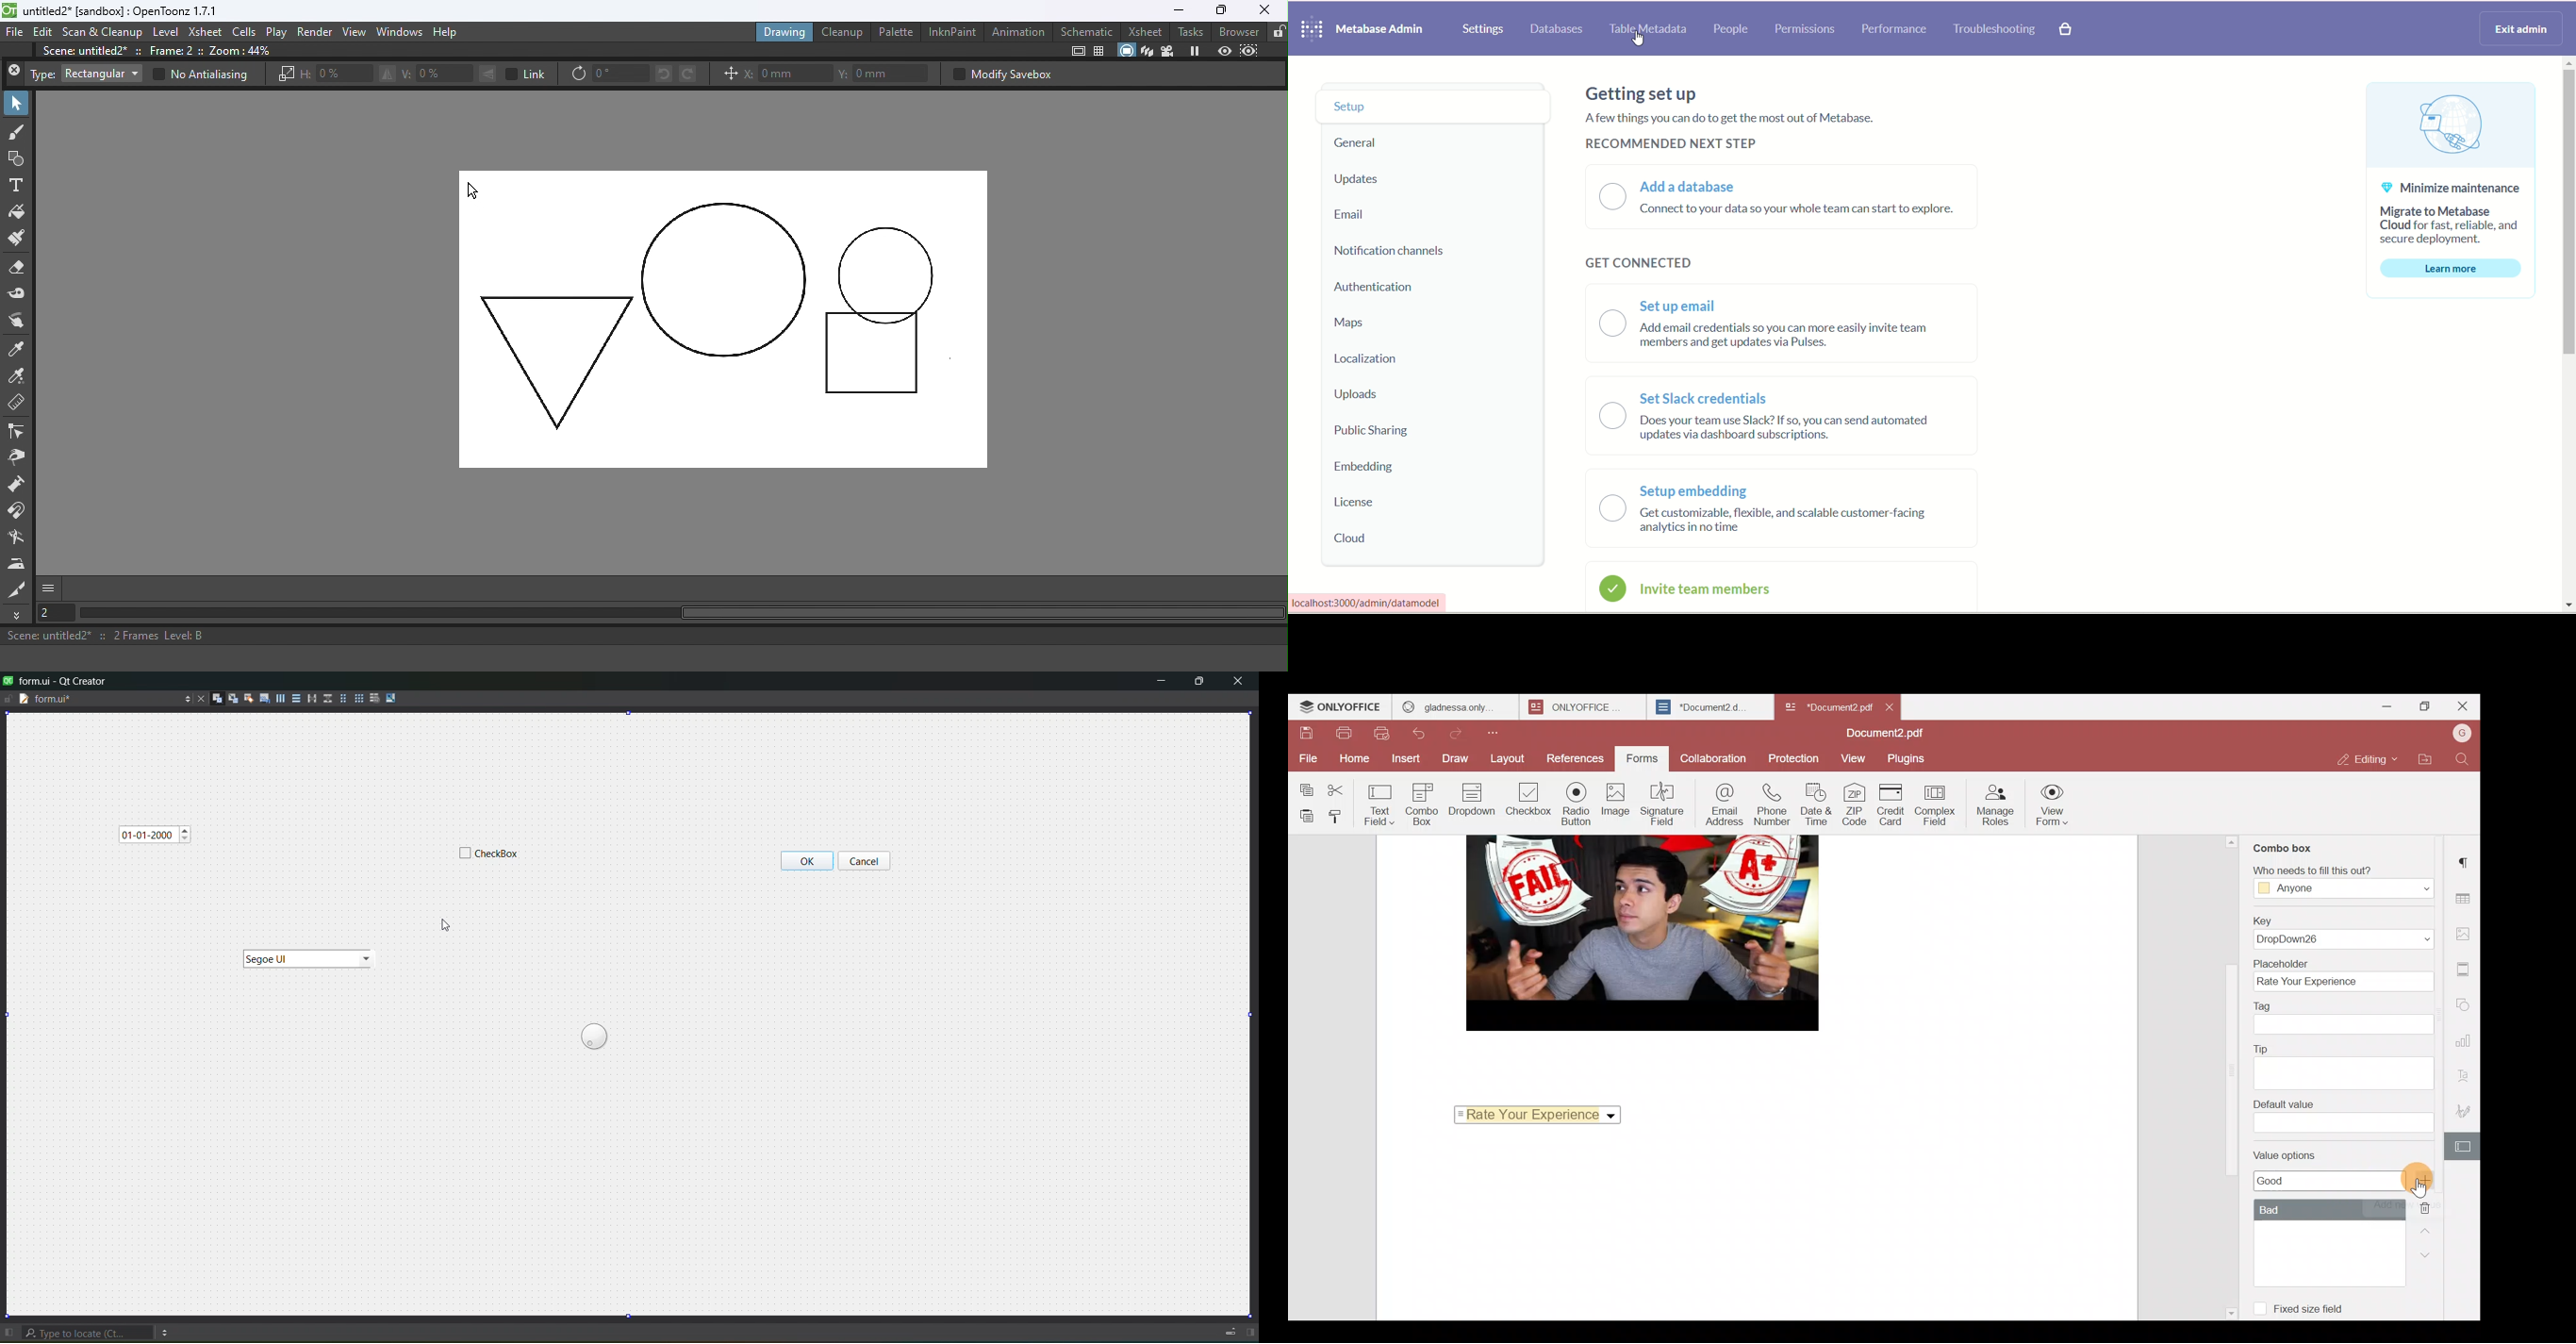 This screenshot has height=1344, width=2576. I want to click on Blender tool, so click(19, 538).